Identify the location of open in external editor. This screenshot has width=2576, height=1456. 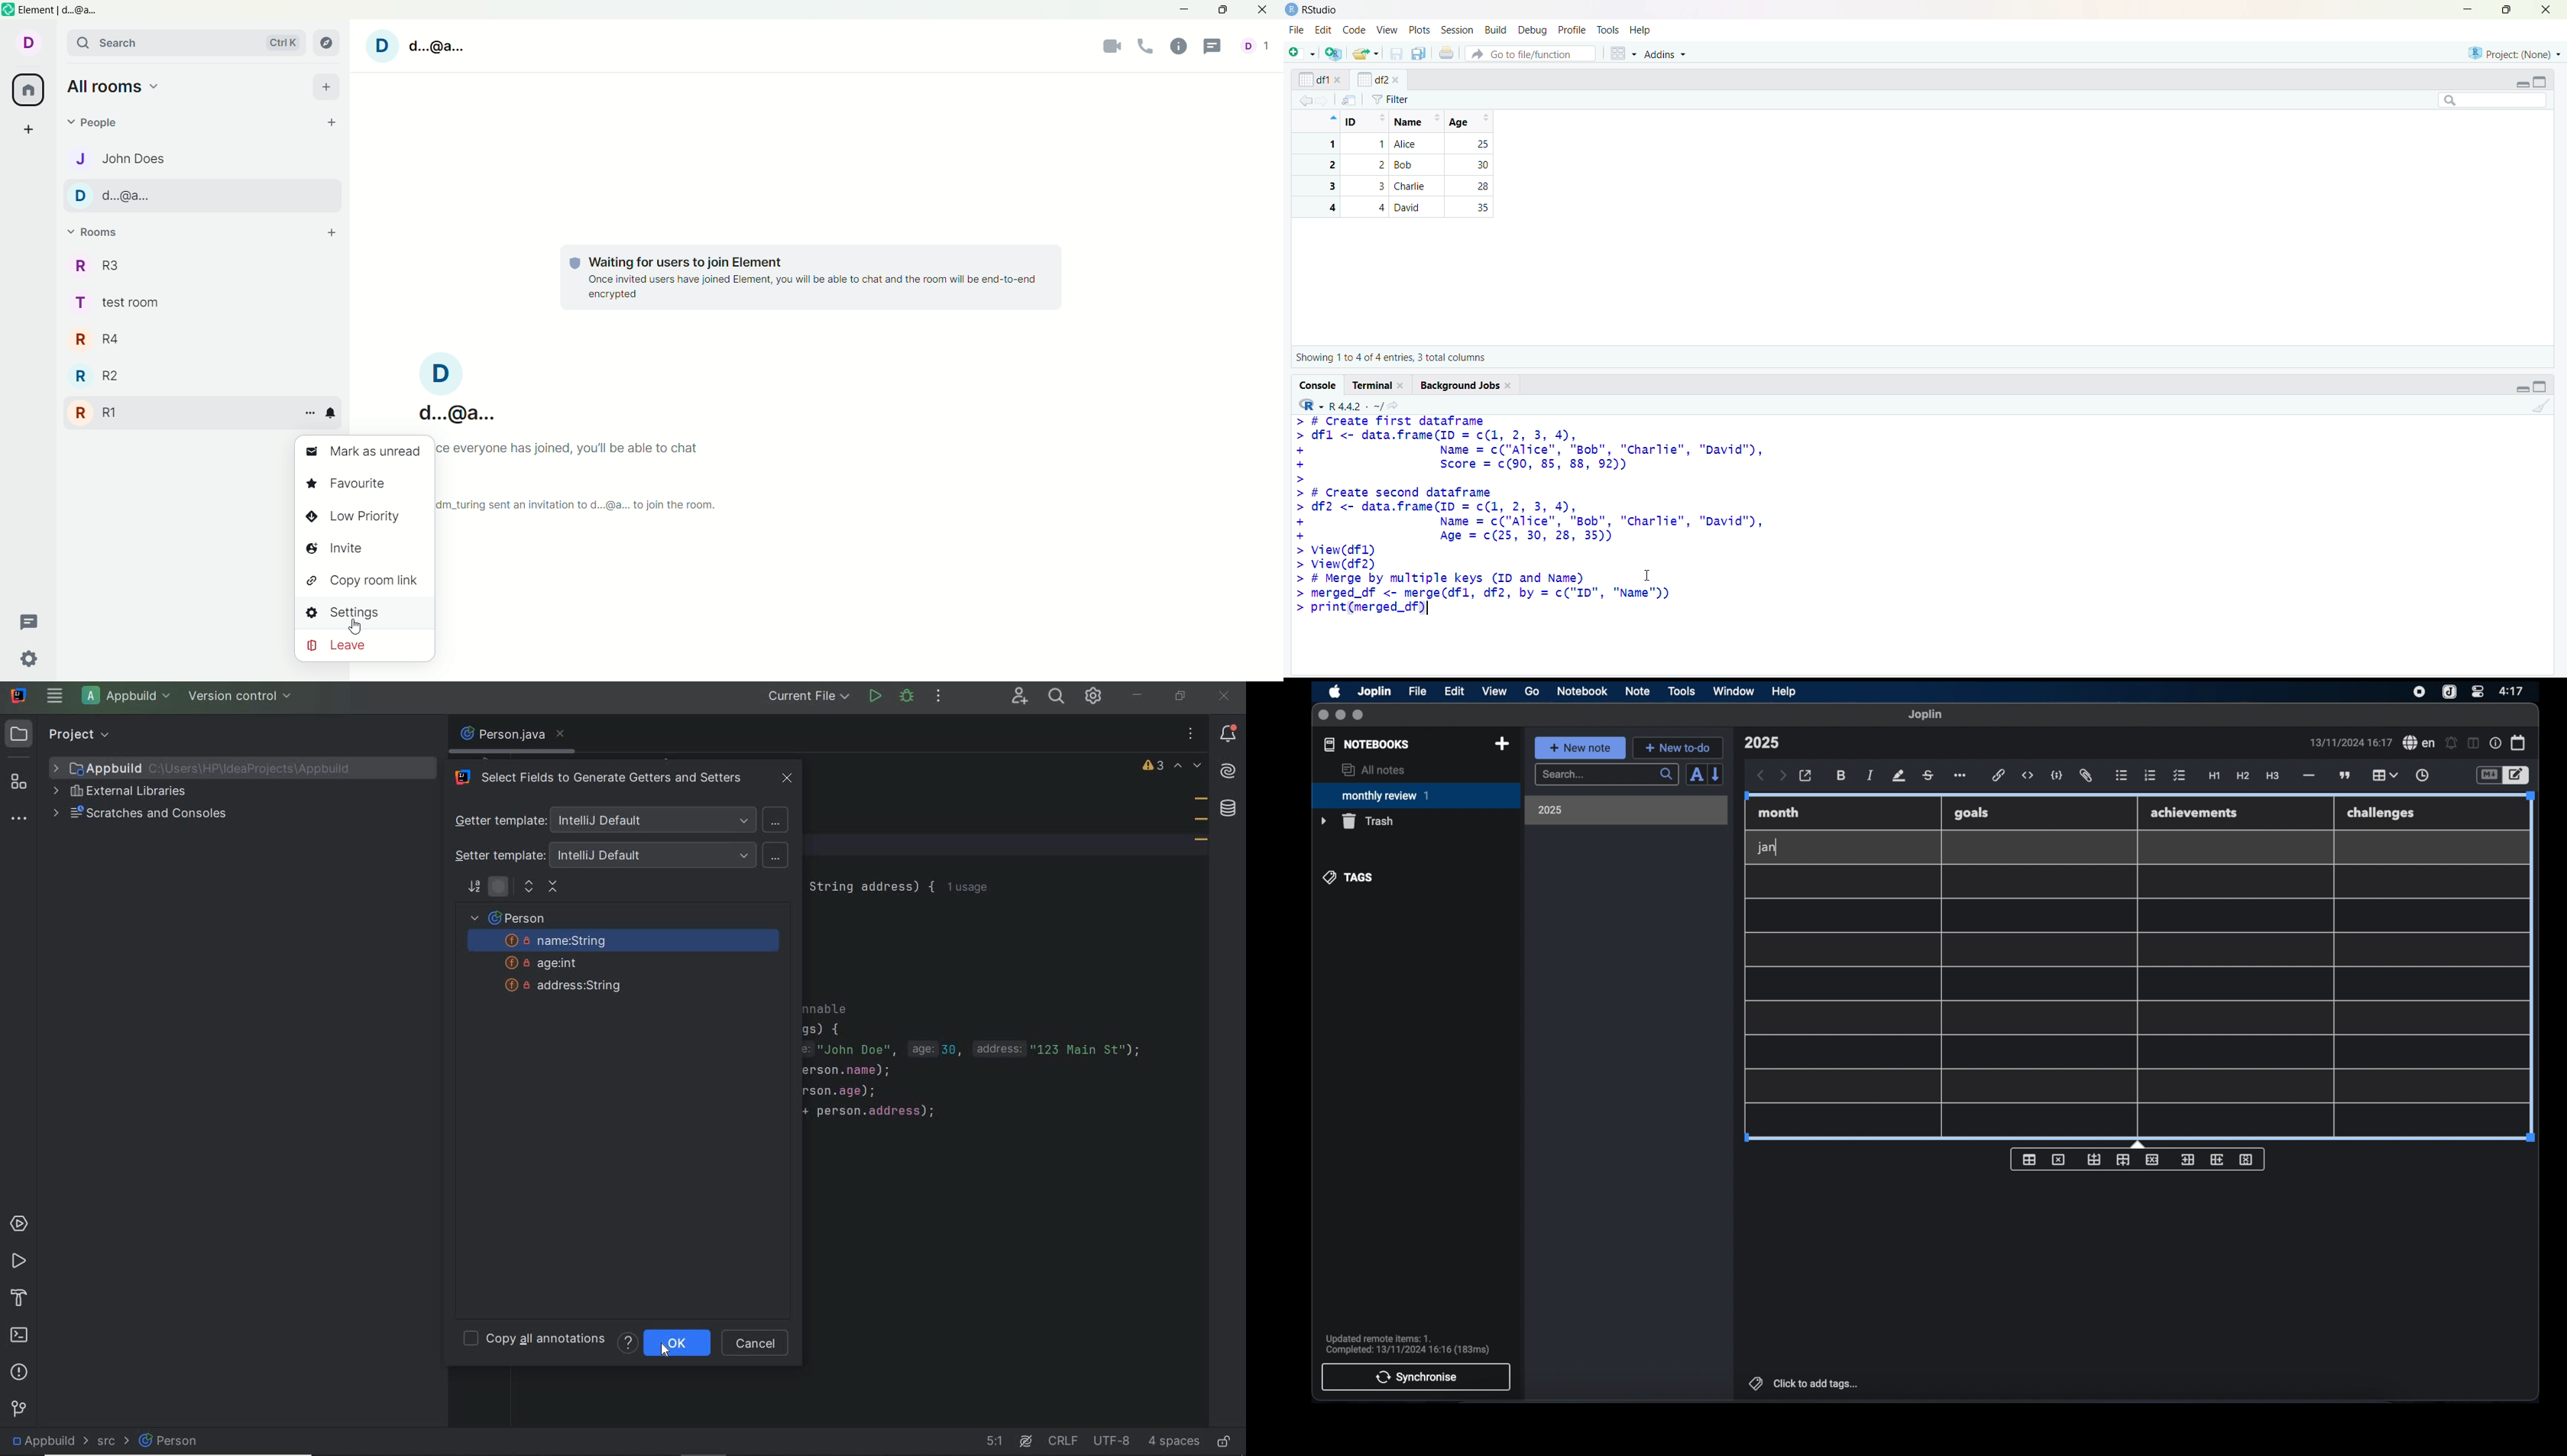
(1806, 776).